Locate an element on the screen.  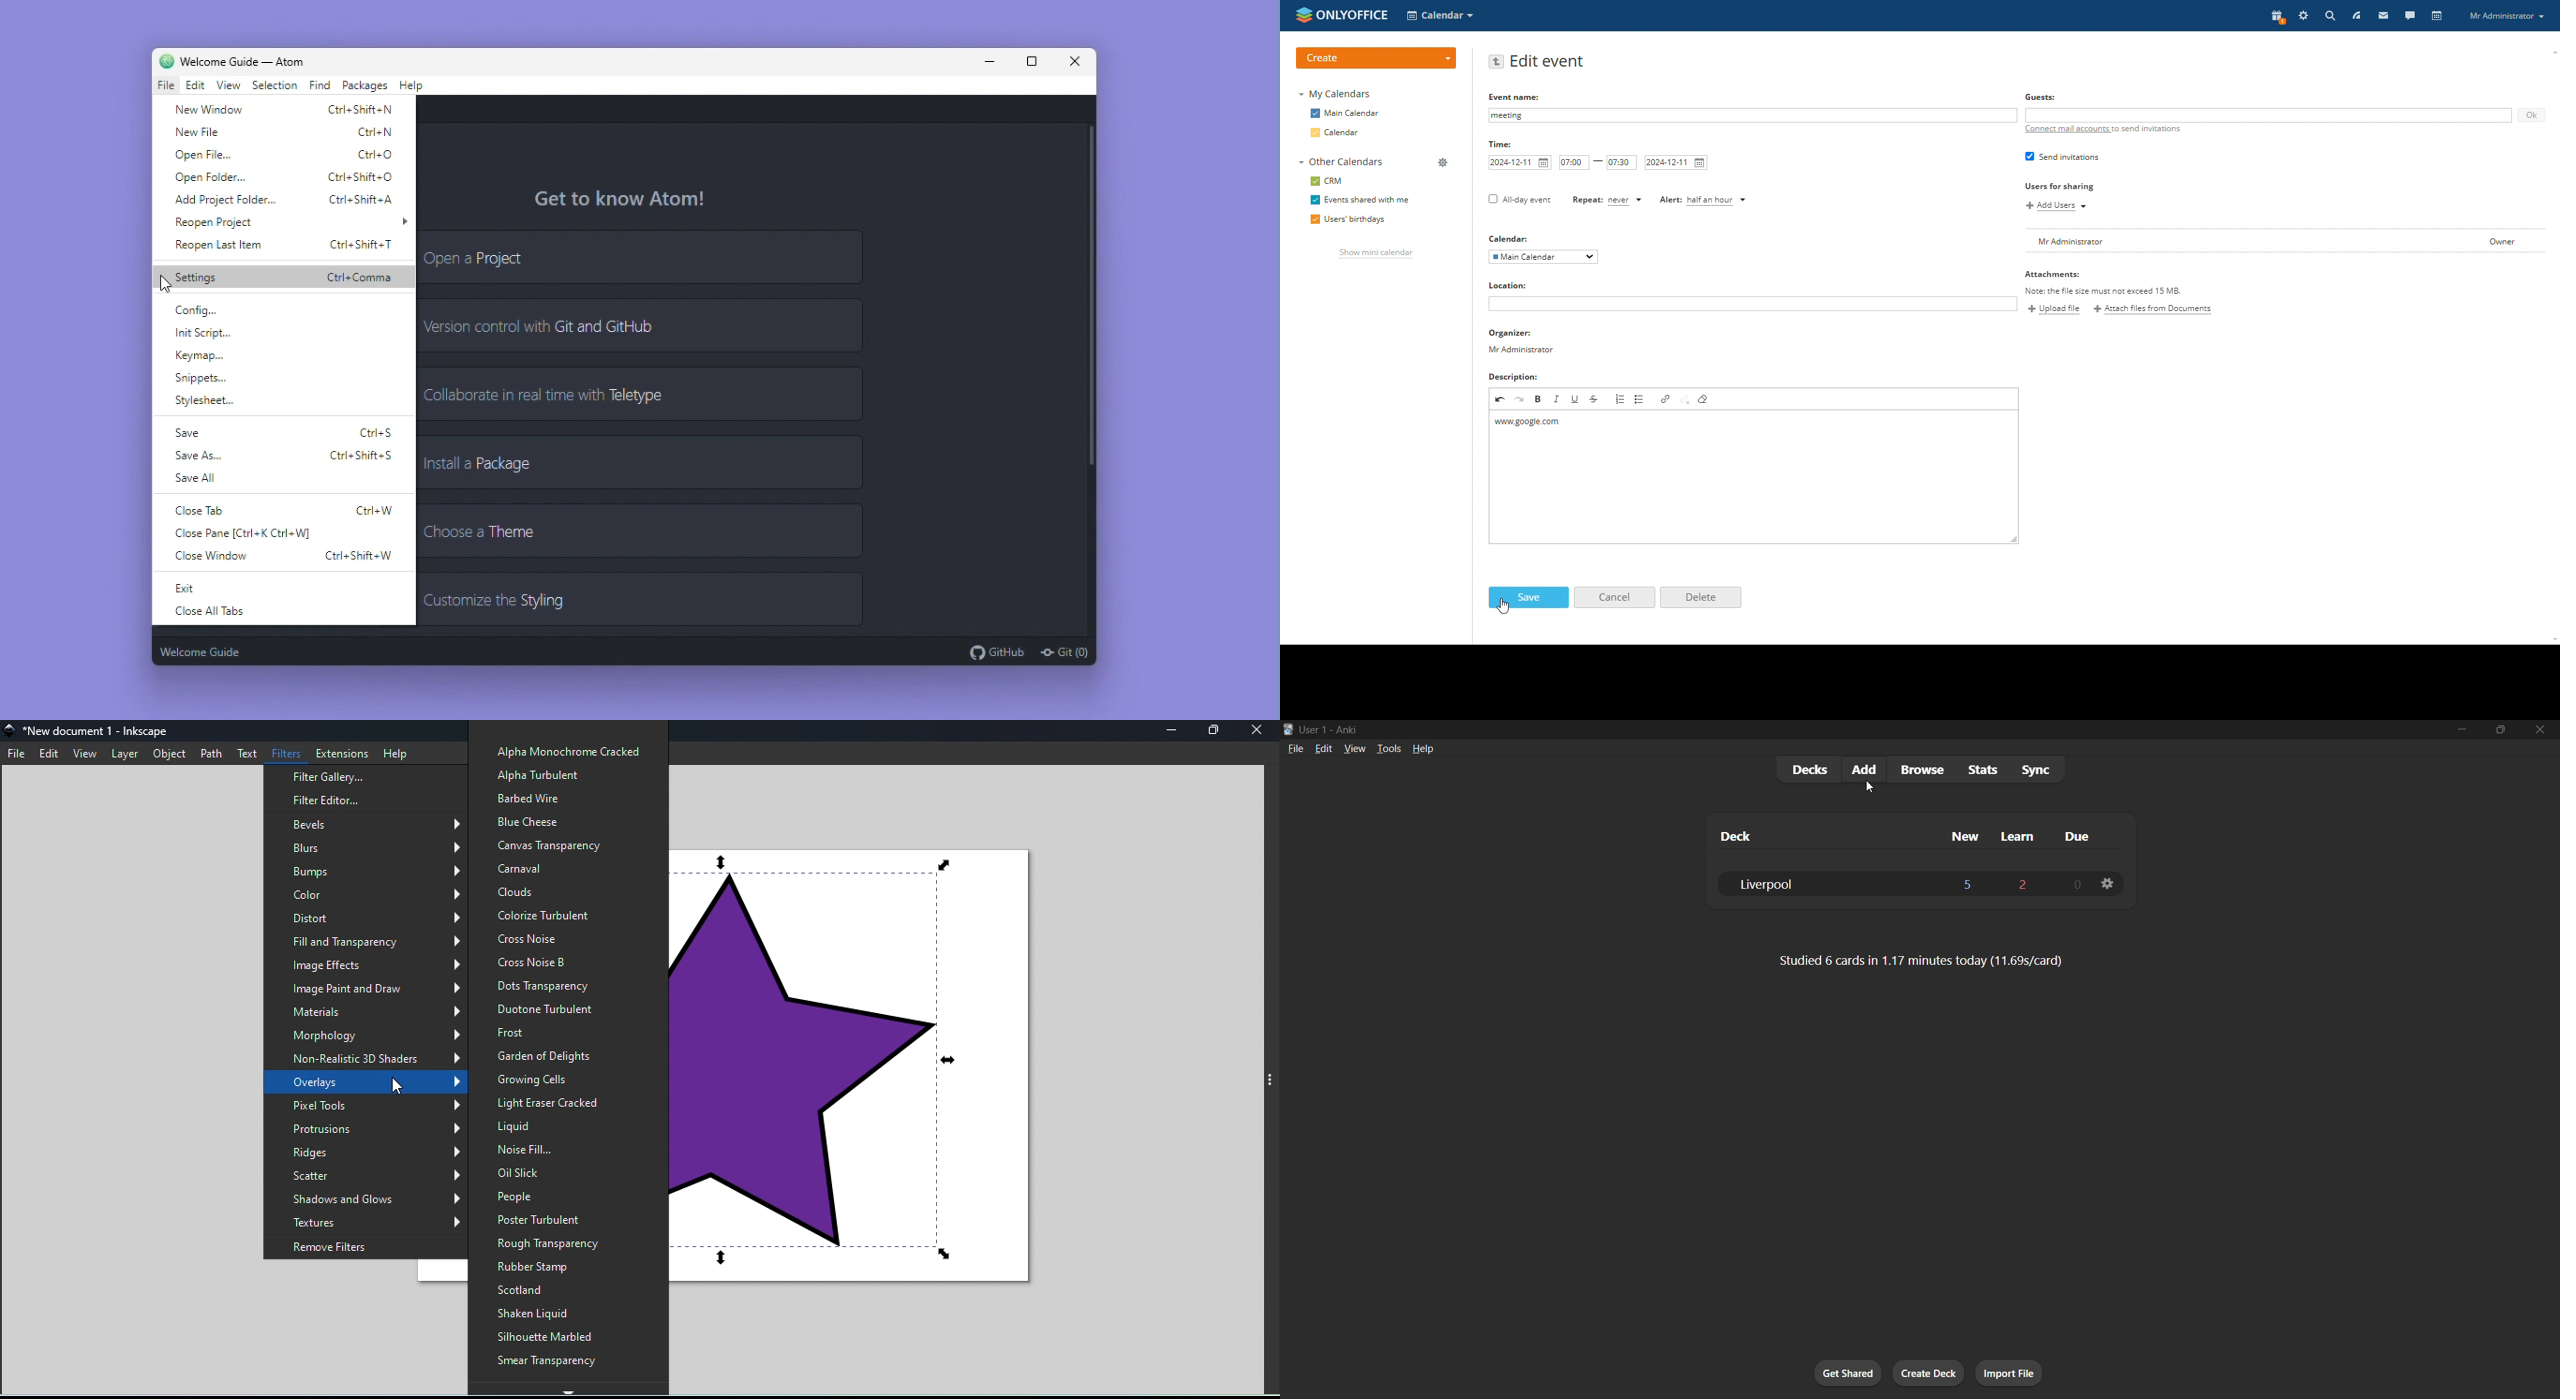
due cards column is located at coordinates (2077, 835).